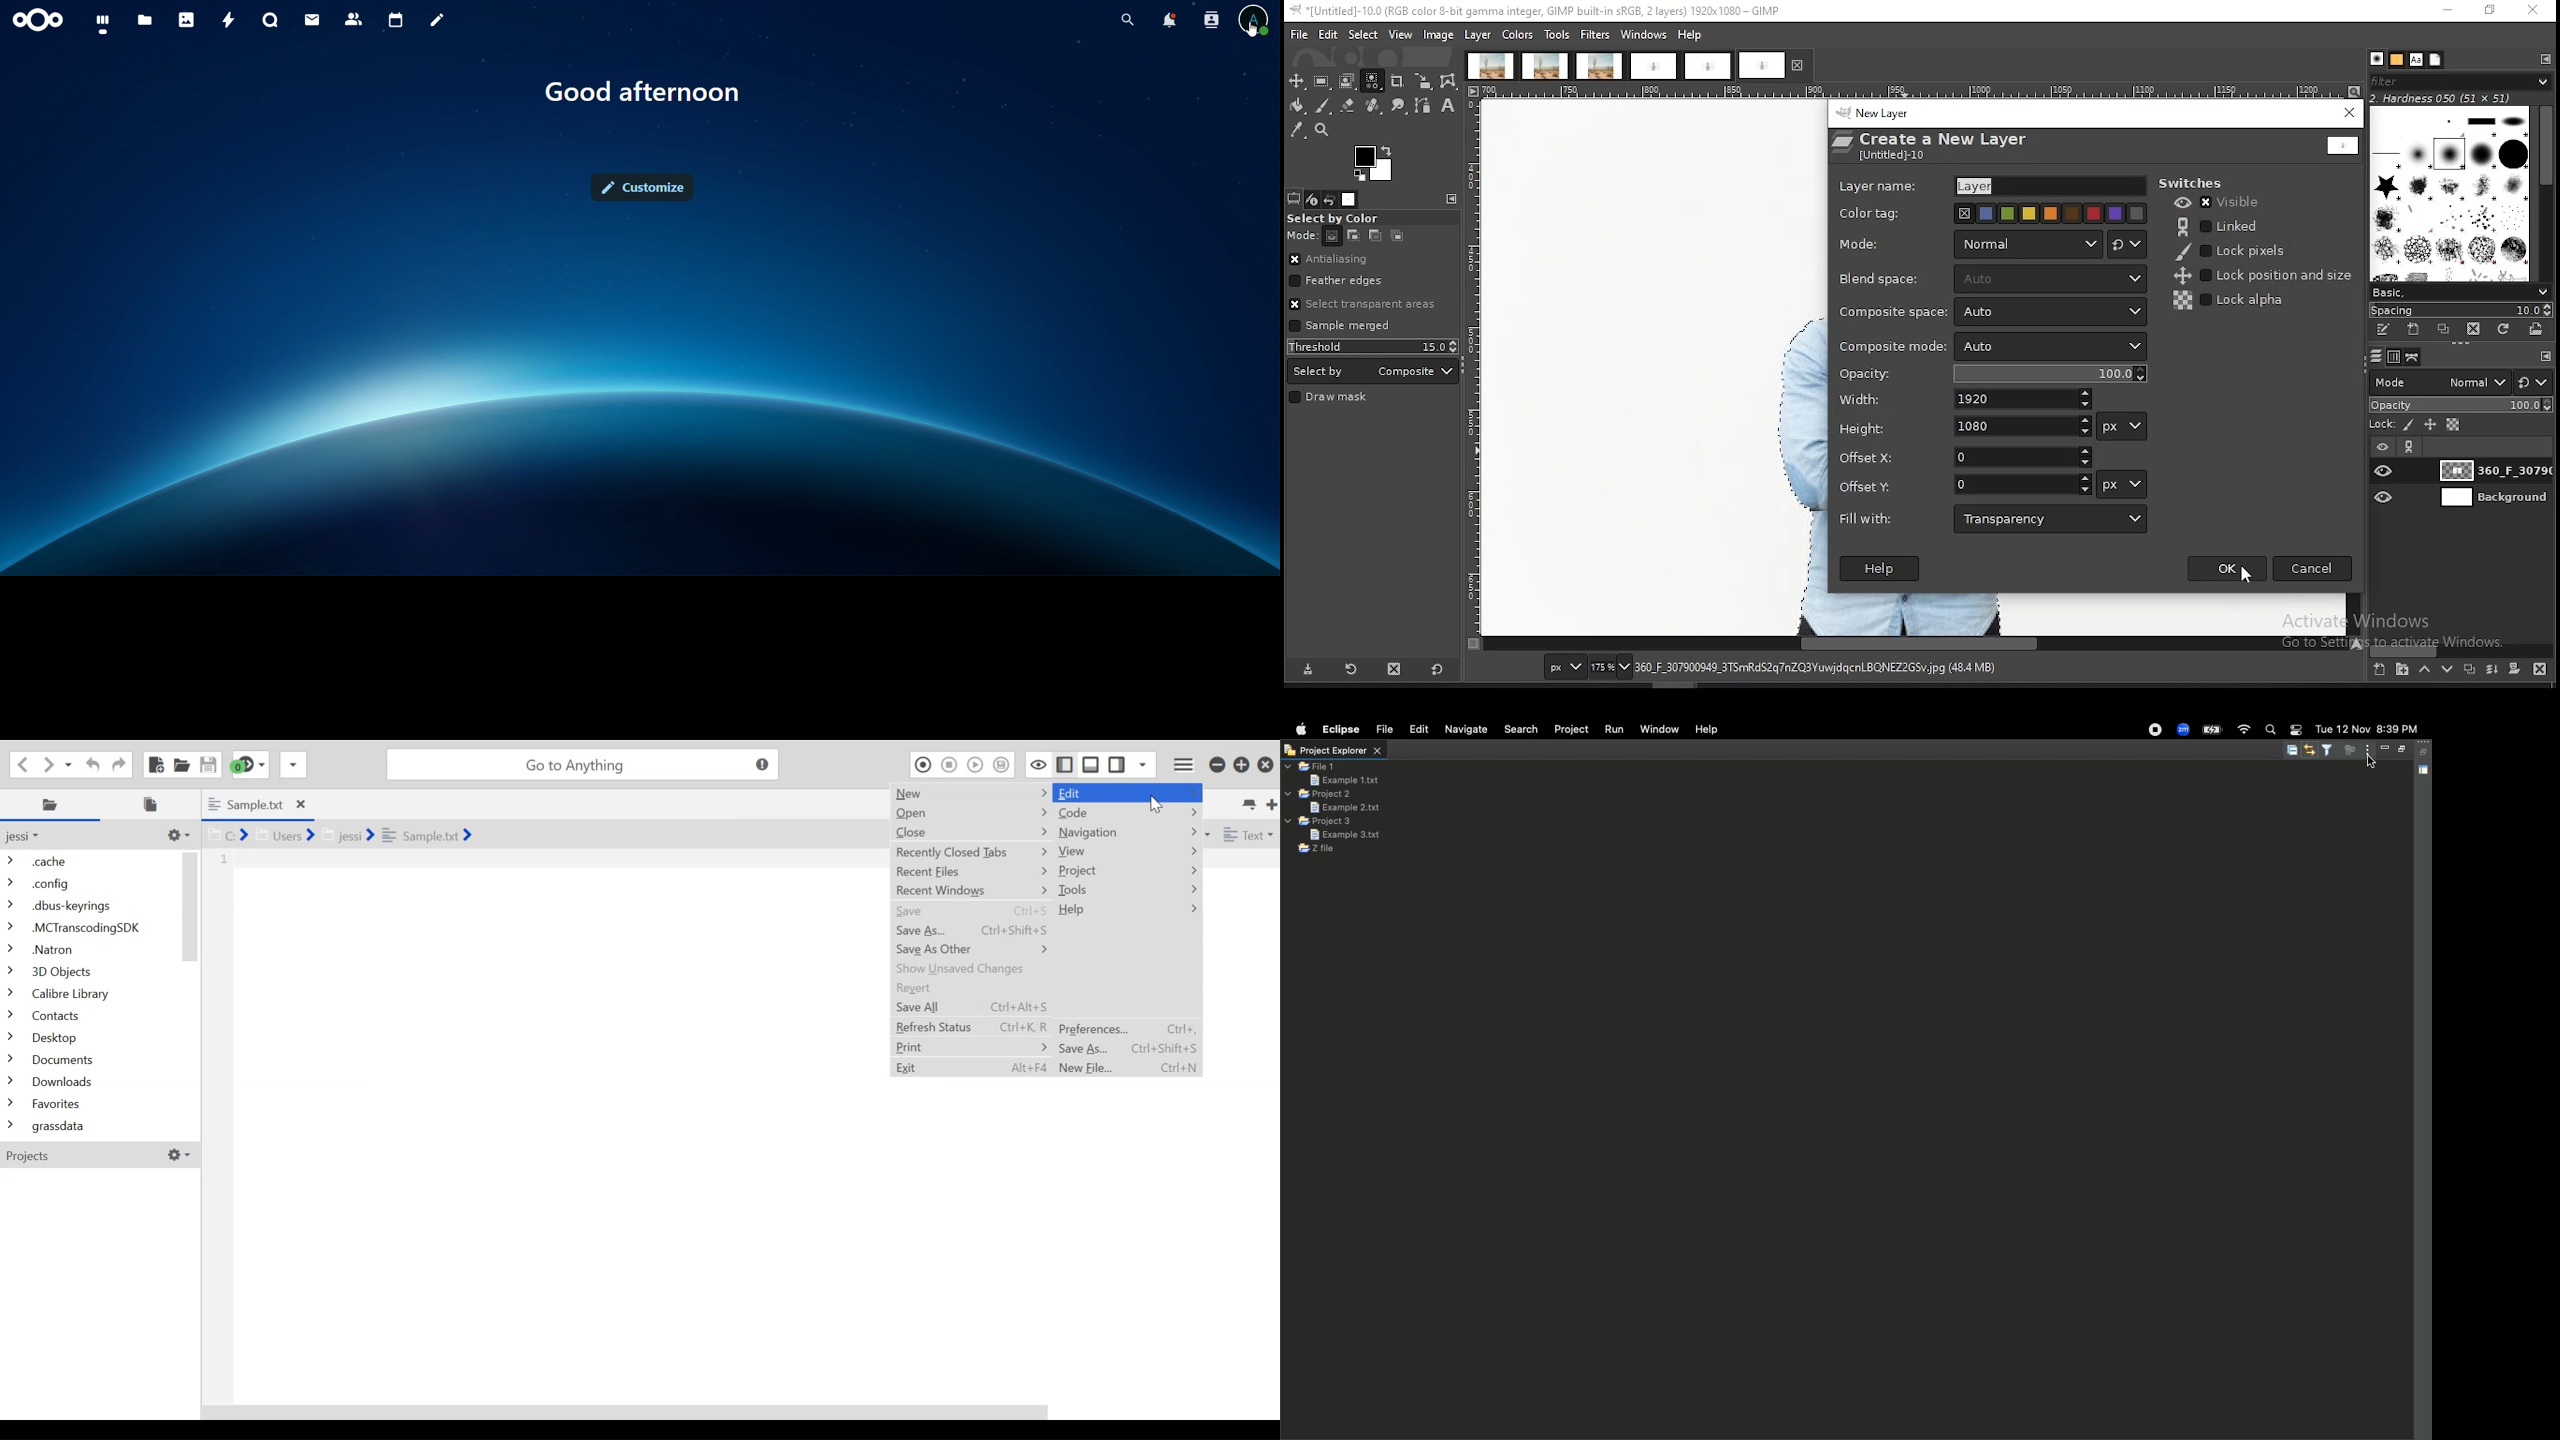 Image resolution: width=2576 pixels, height=1456 pixels. Describe the element at coordinates (2380, 668) in the screenshot. I see `create a new layer` at that location.